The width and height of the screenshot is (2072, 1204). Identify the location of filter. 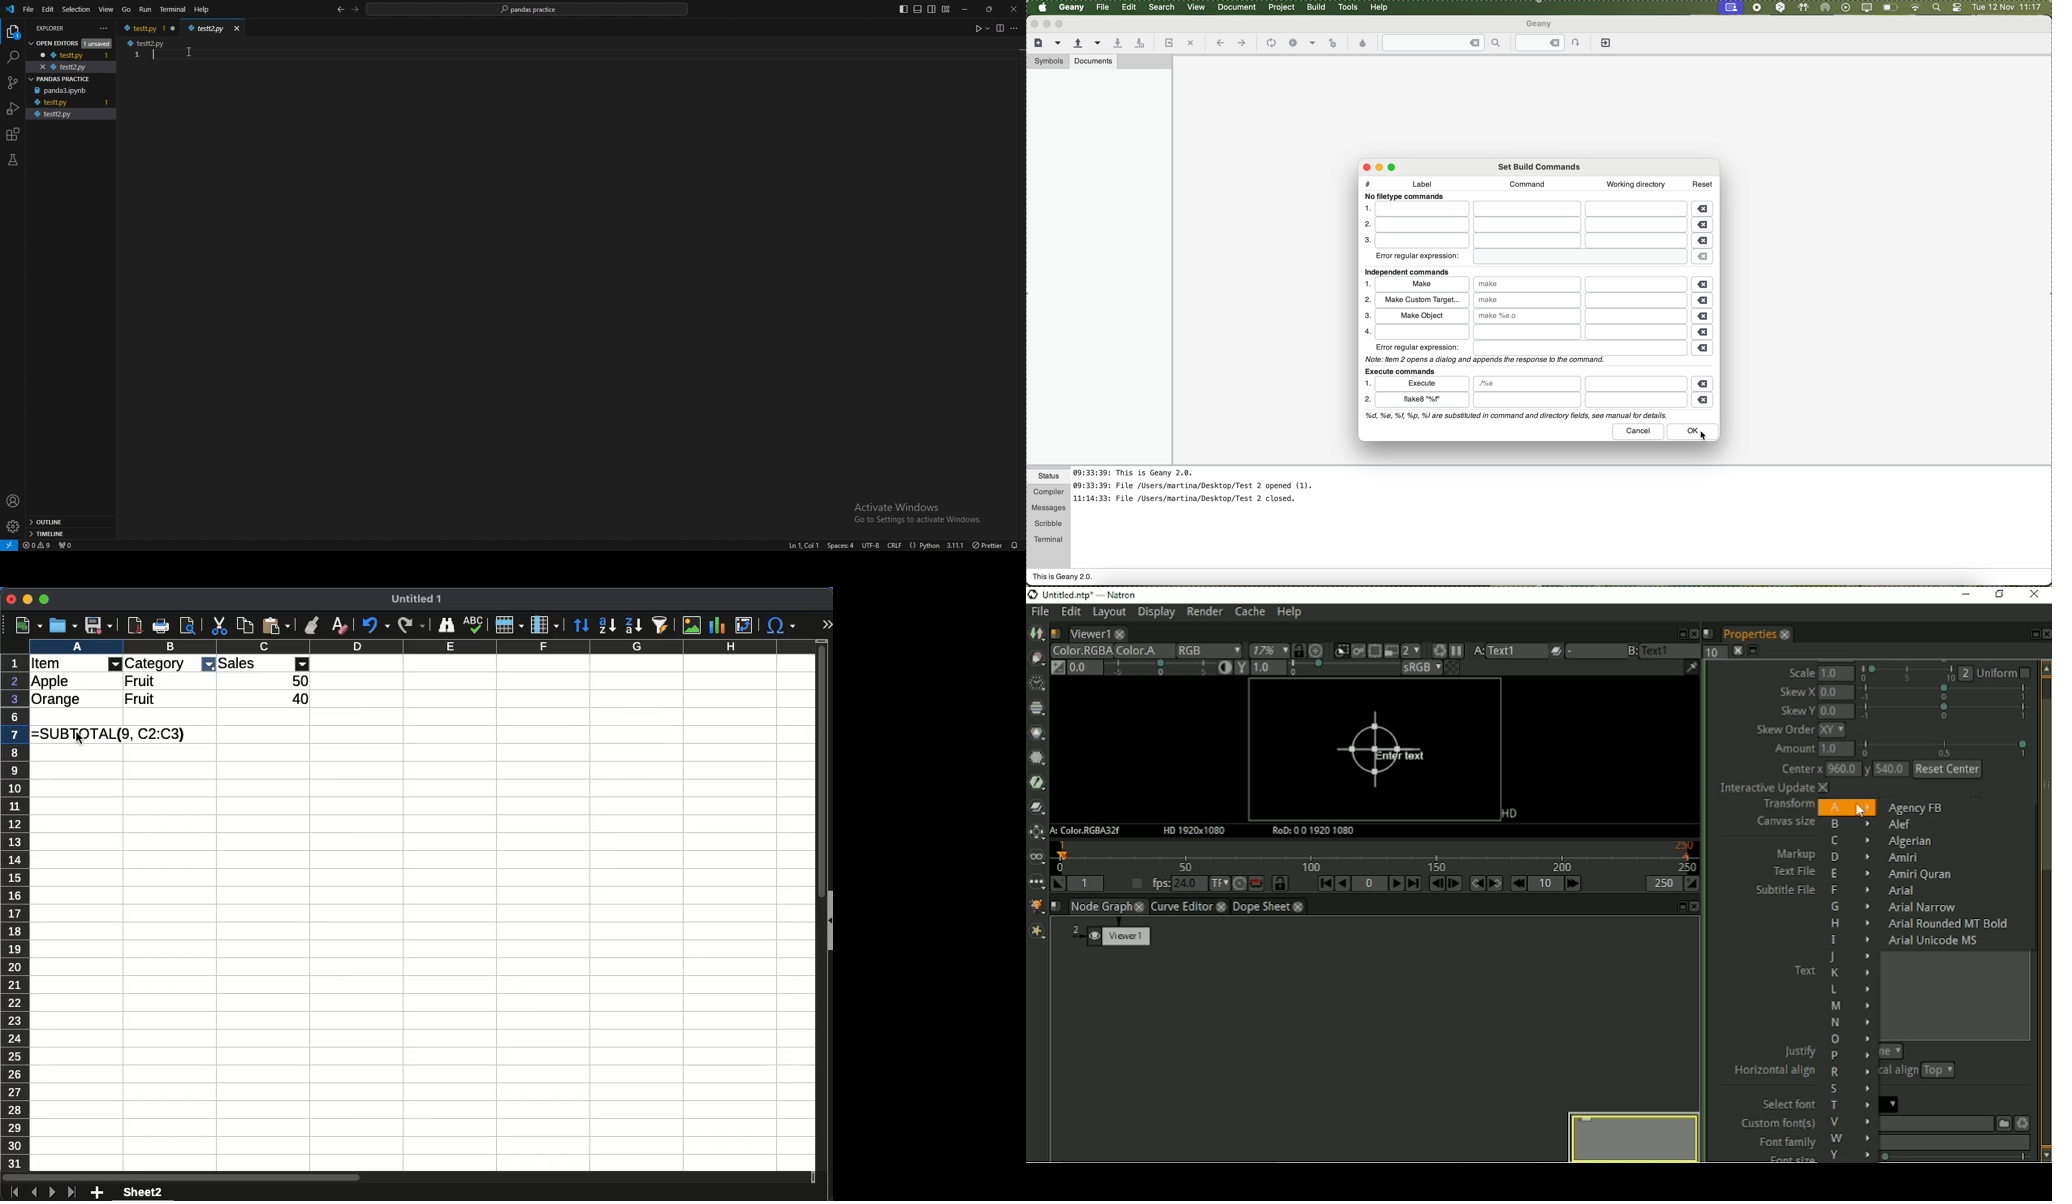
(208, 665).